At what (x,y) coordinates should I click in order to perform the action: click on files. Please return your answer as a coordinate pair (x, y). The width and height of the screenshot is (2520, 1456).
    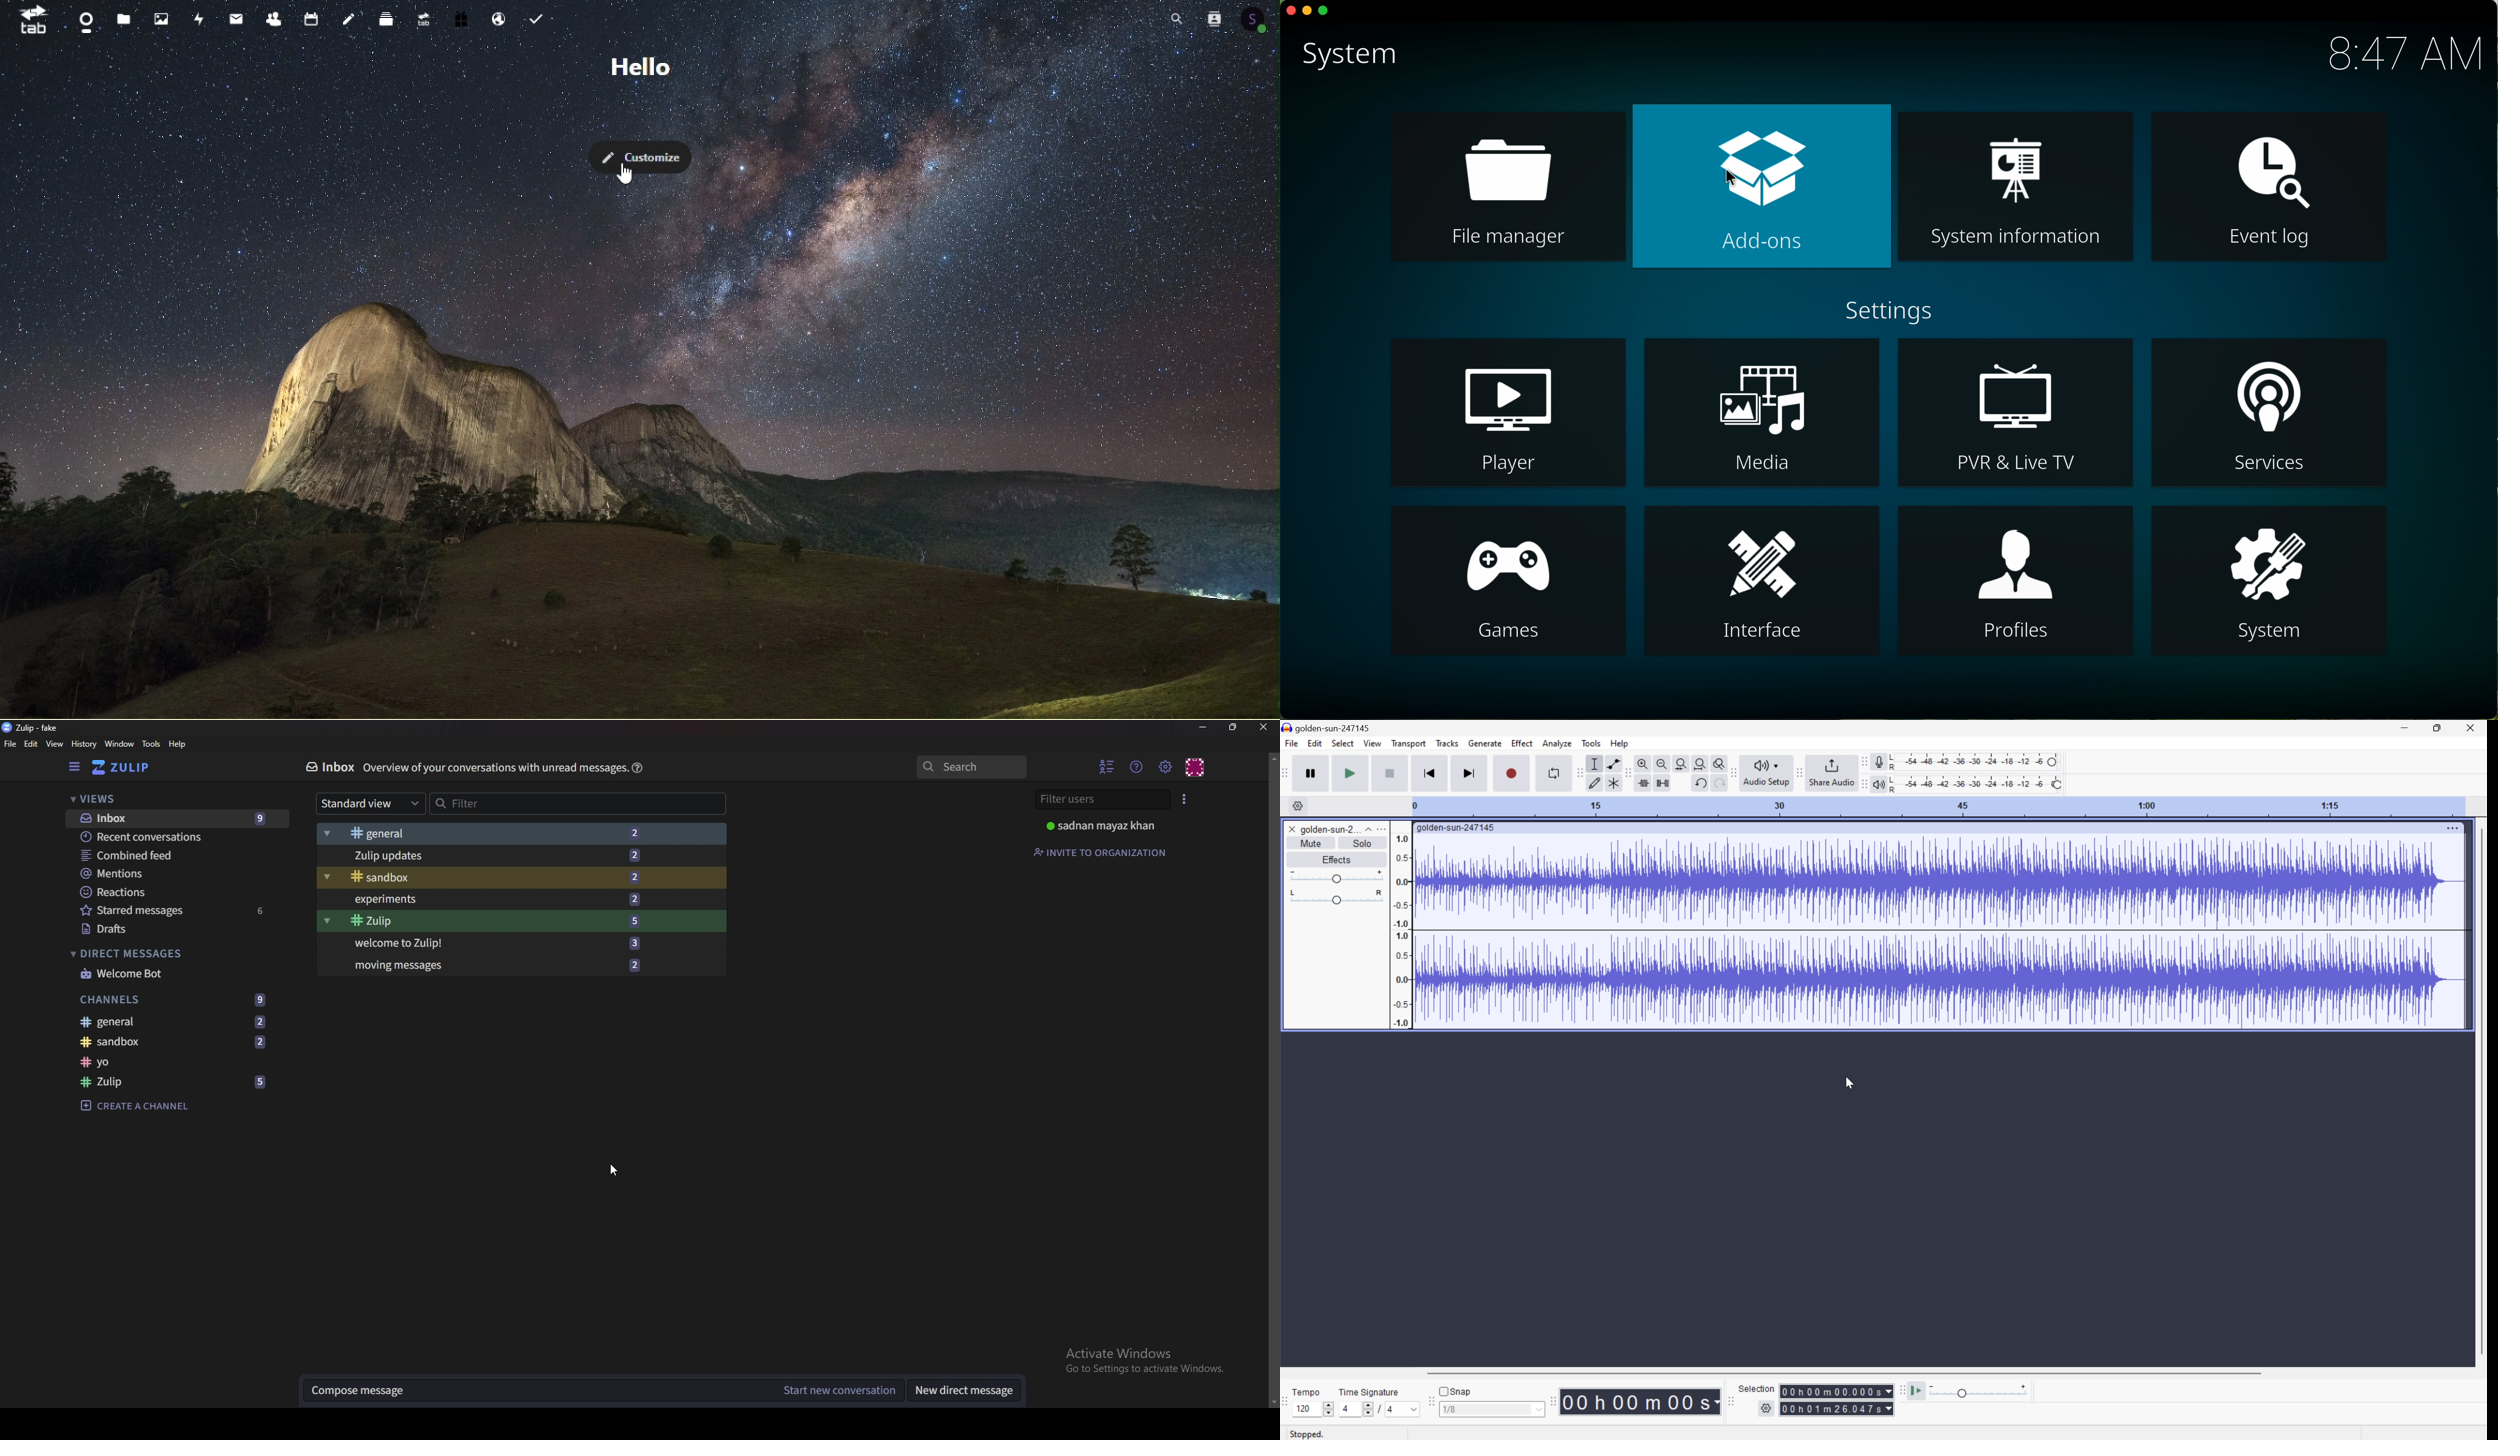
    Looking at the image, I should click on (121, 19).